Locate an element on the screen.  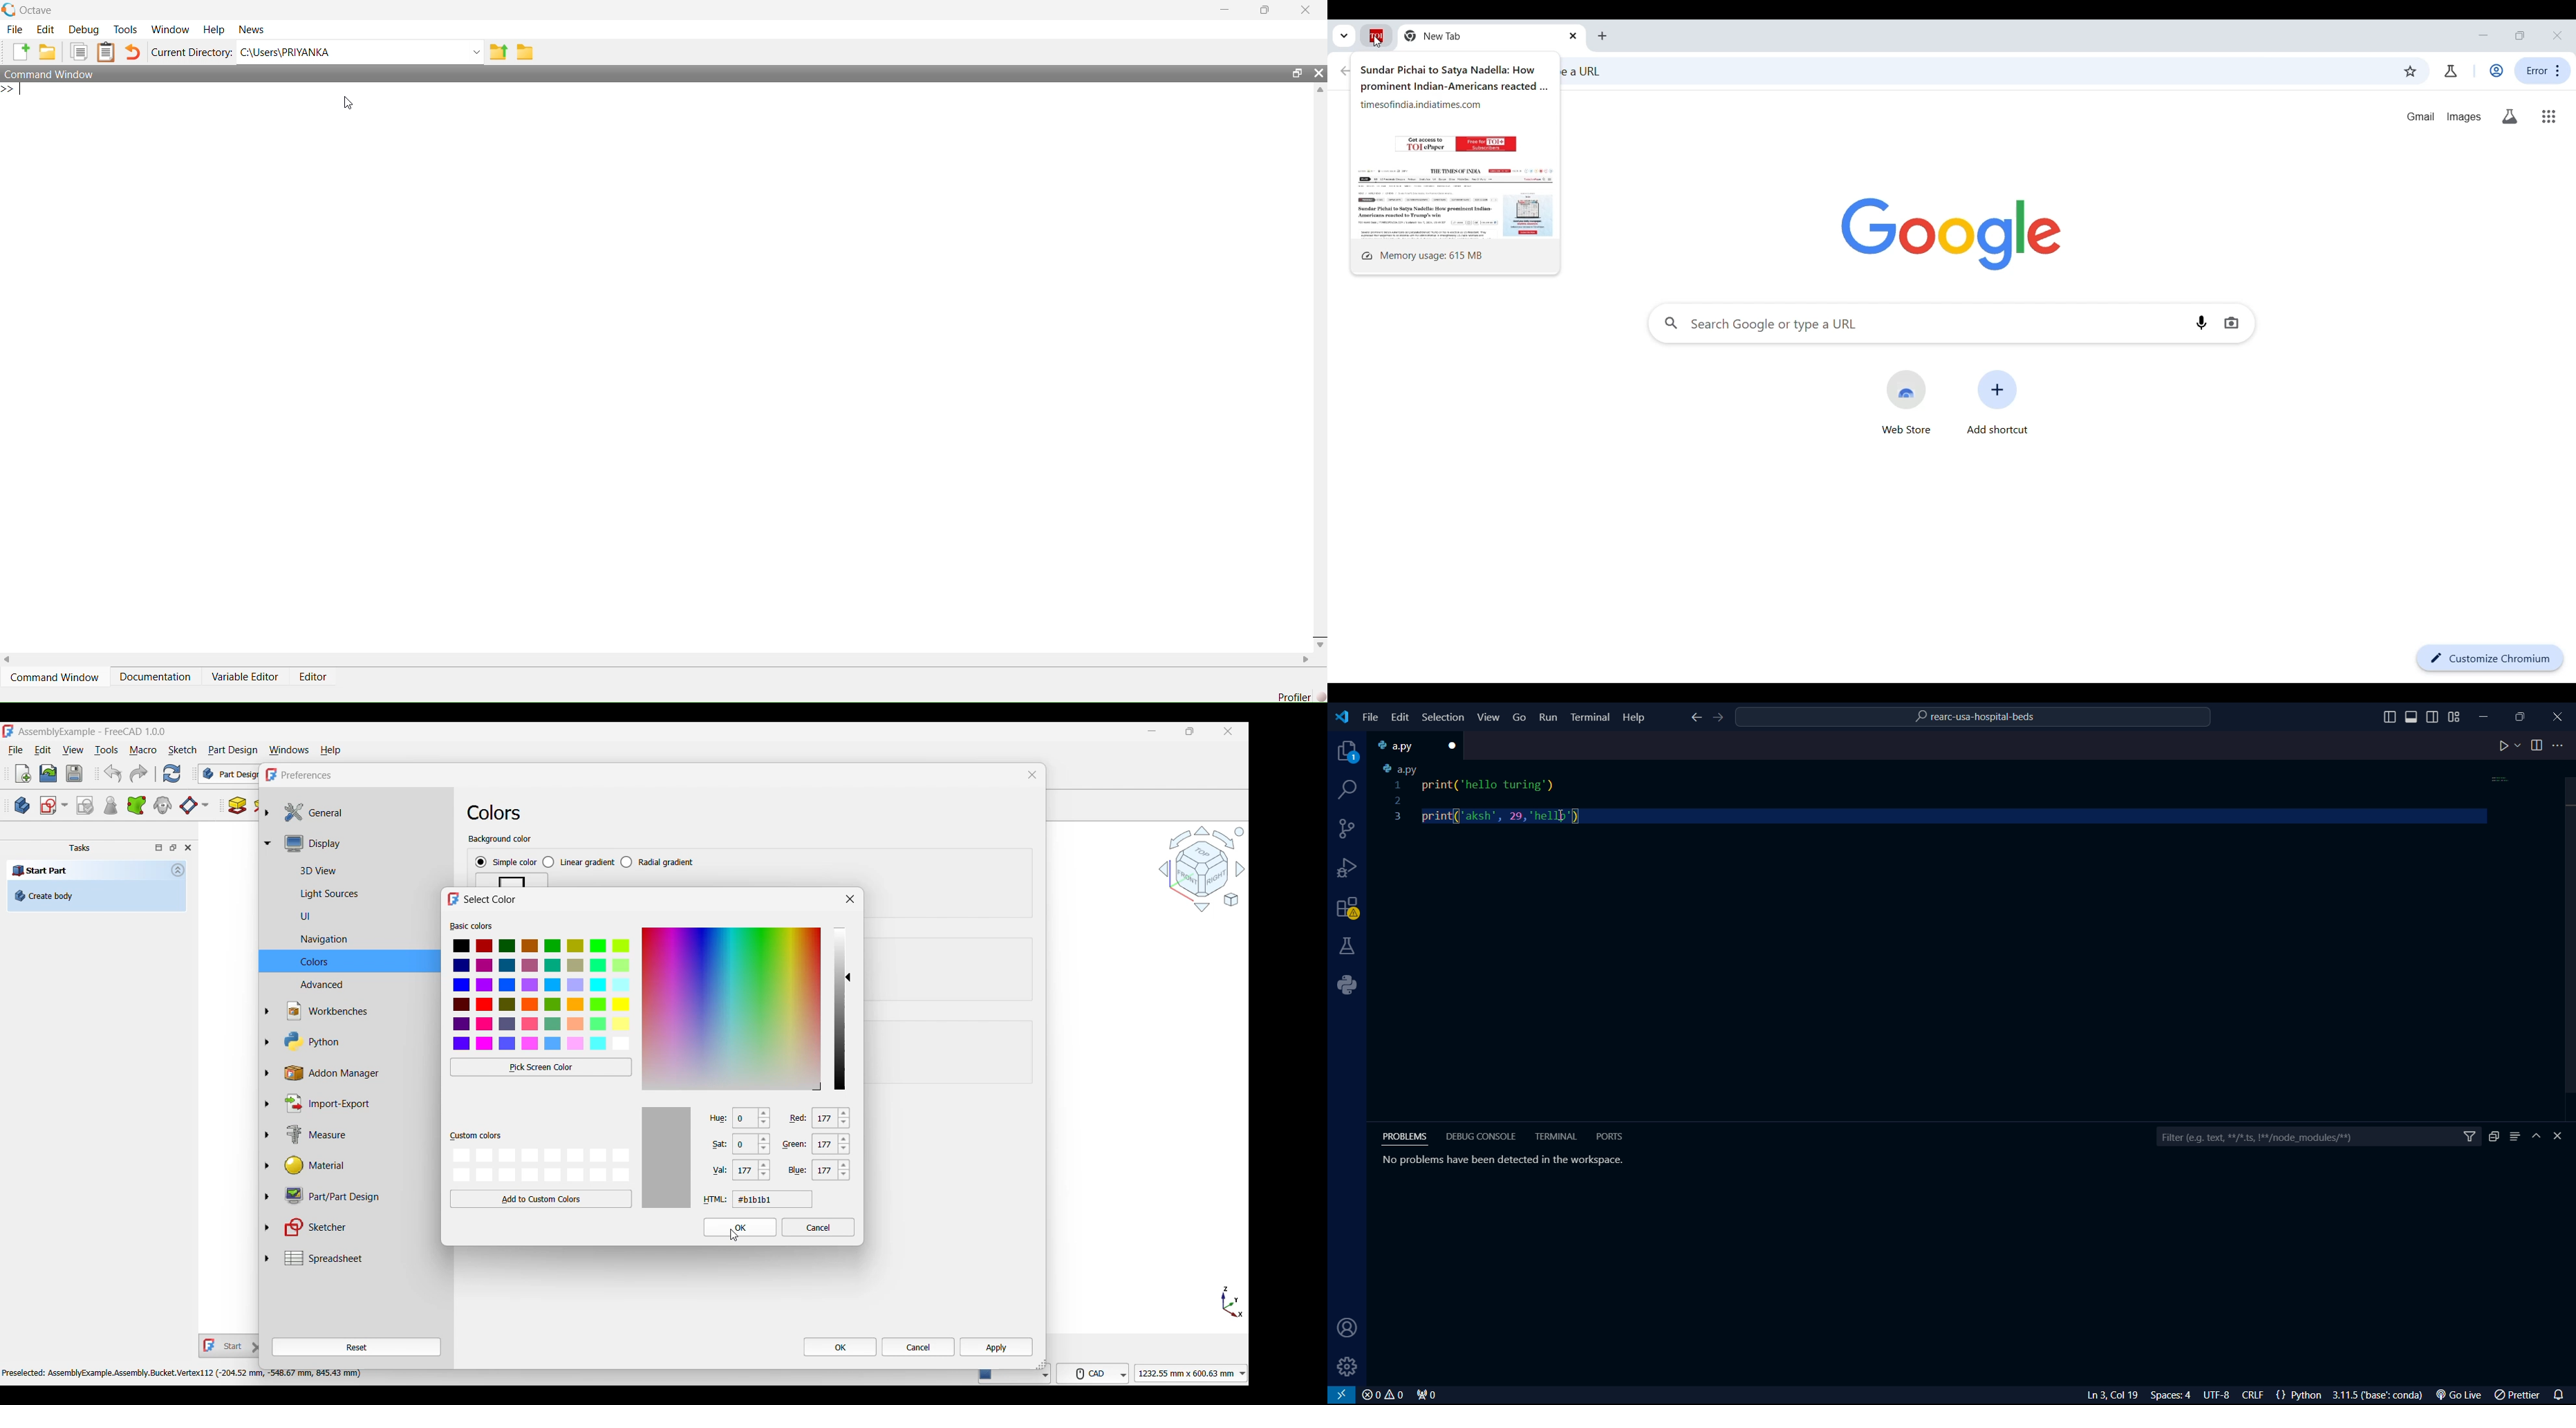
Project name, software name and version is located at coordinates (93, 732).